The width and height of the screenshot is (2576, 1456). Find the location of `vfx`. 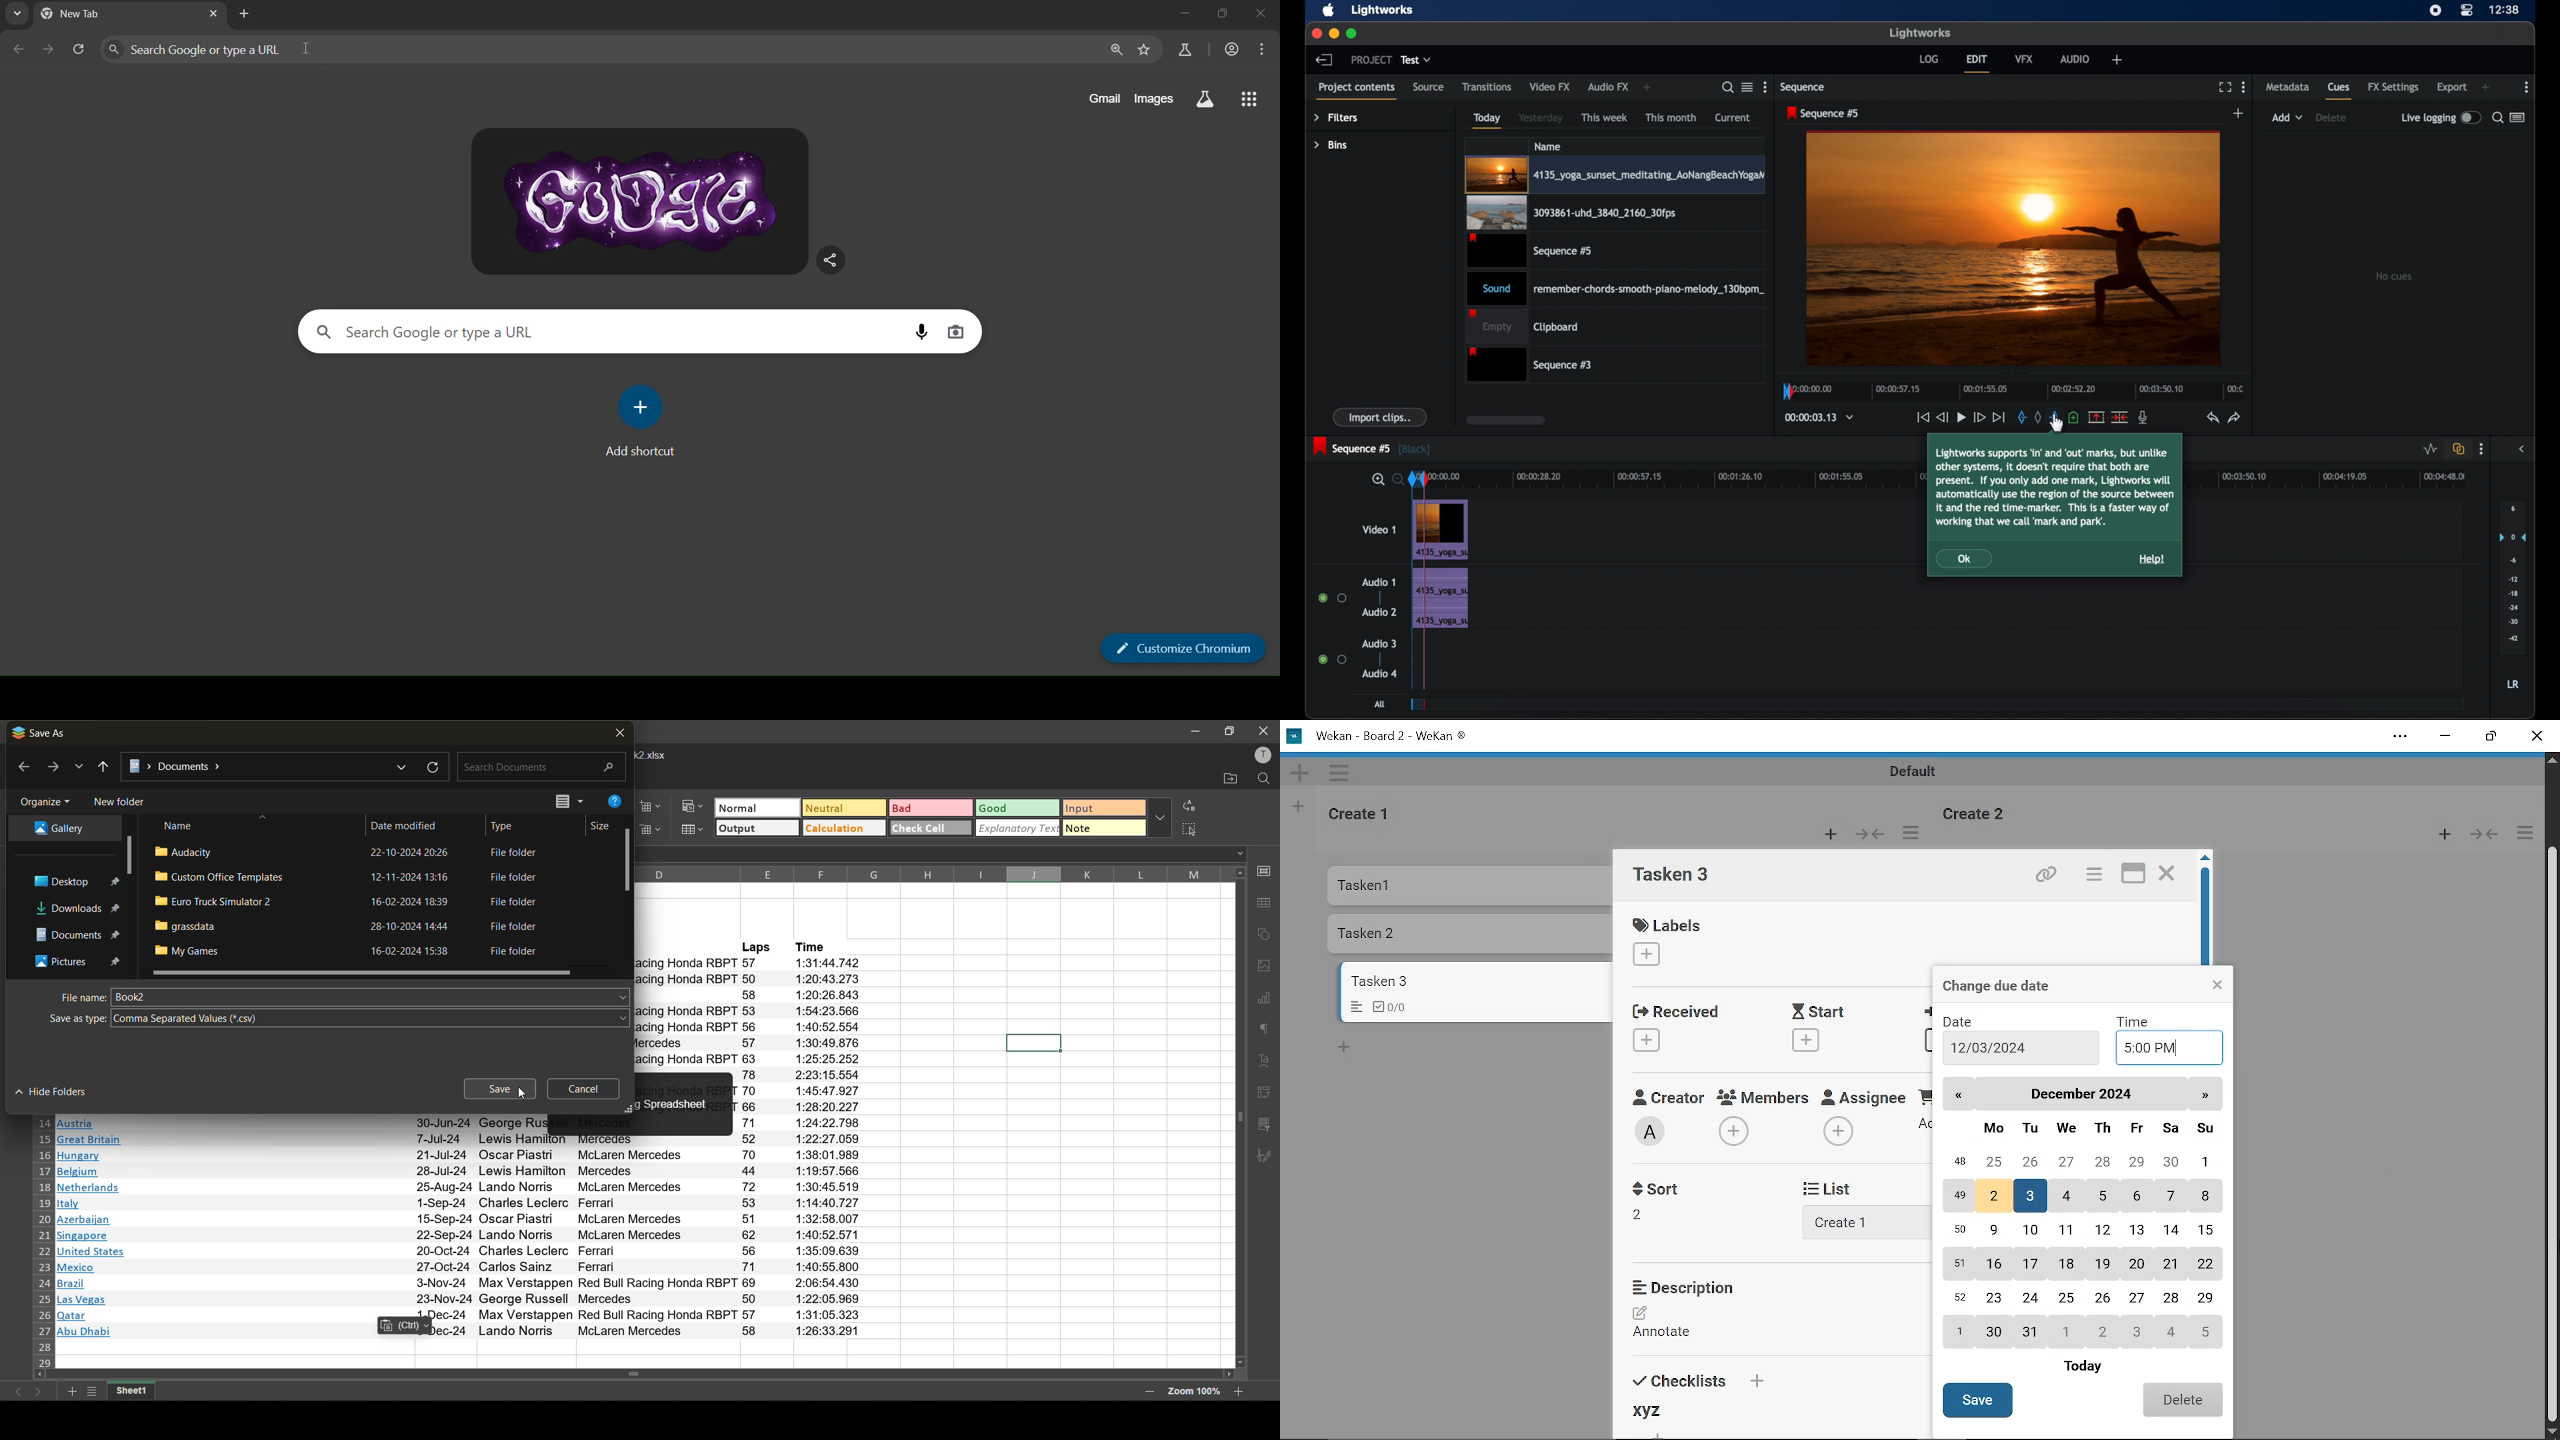

vfx is located at coordinates (2023, 58).